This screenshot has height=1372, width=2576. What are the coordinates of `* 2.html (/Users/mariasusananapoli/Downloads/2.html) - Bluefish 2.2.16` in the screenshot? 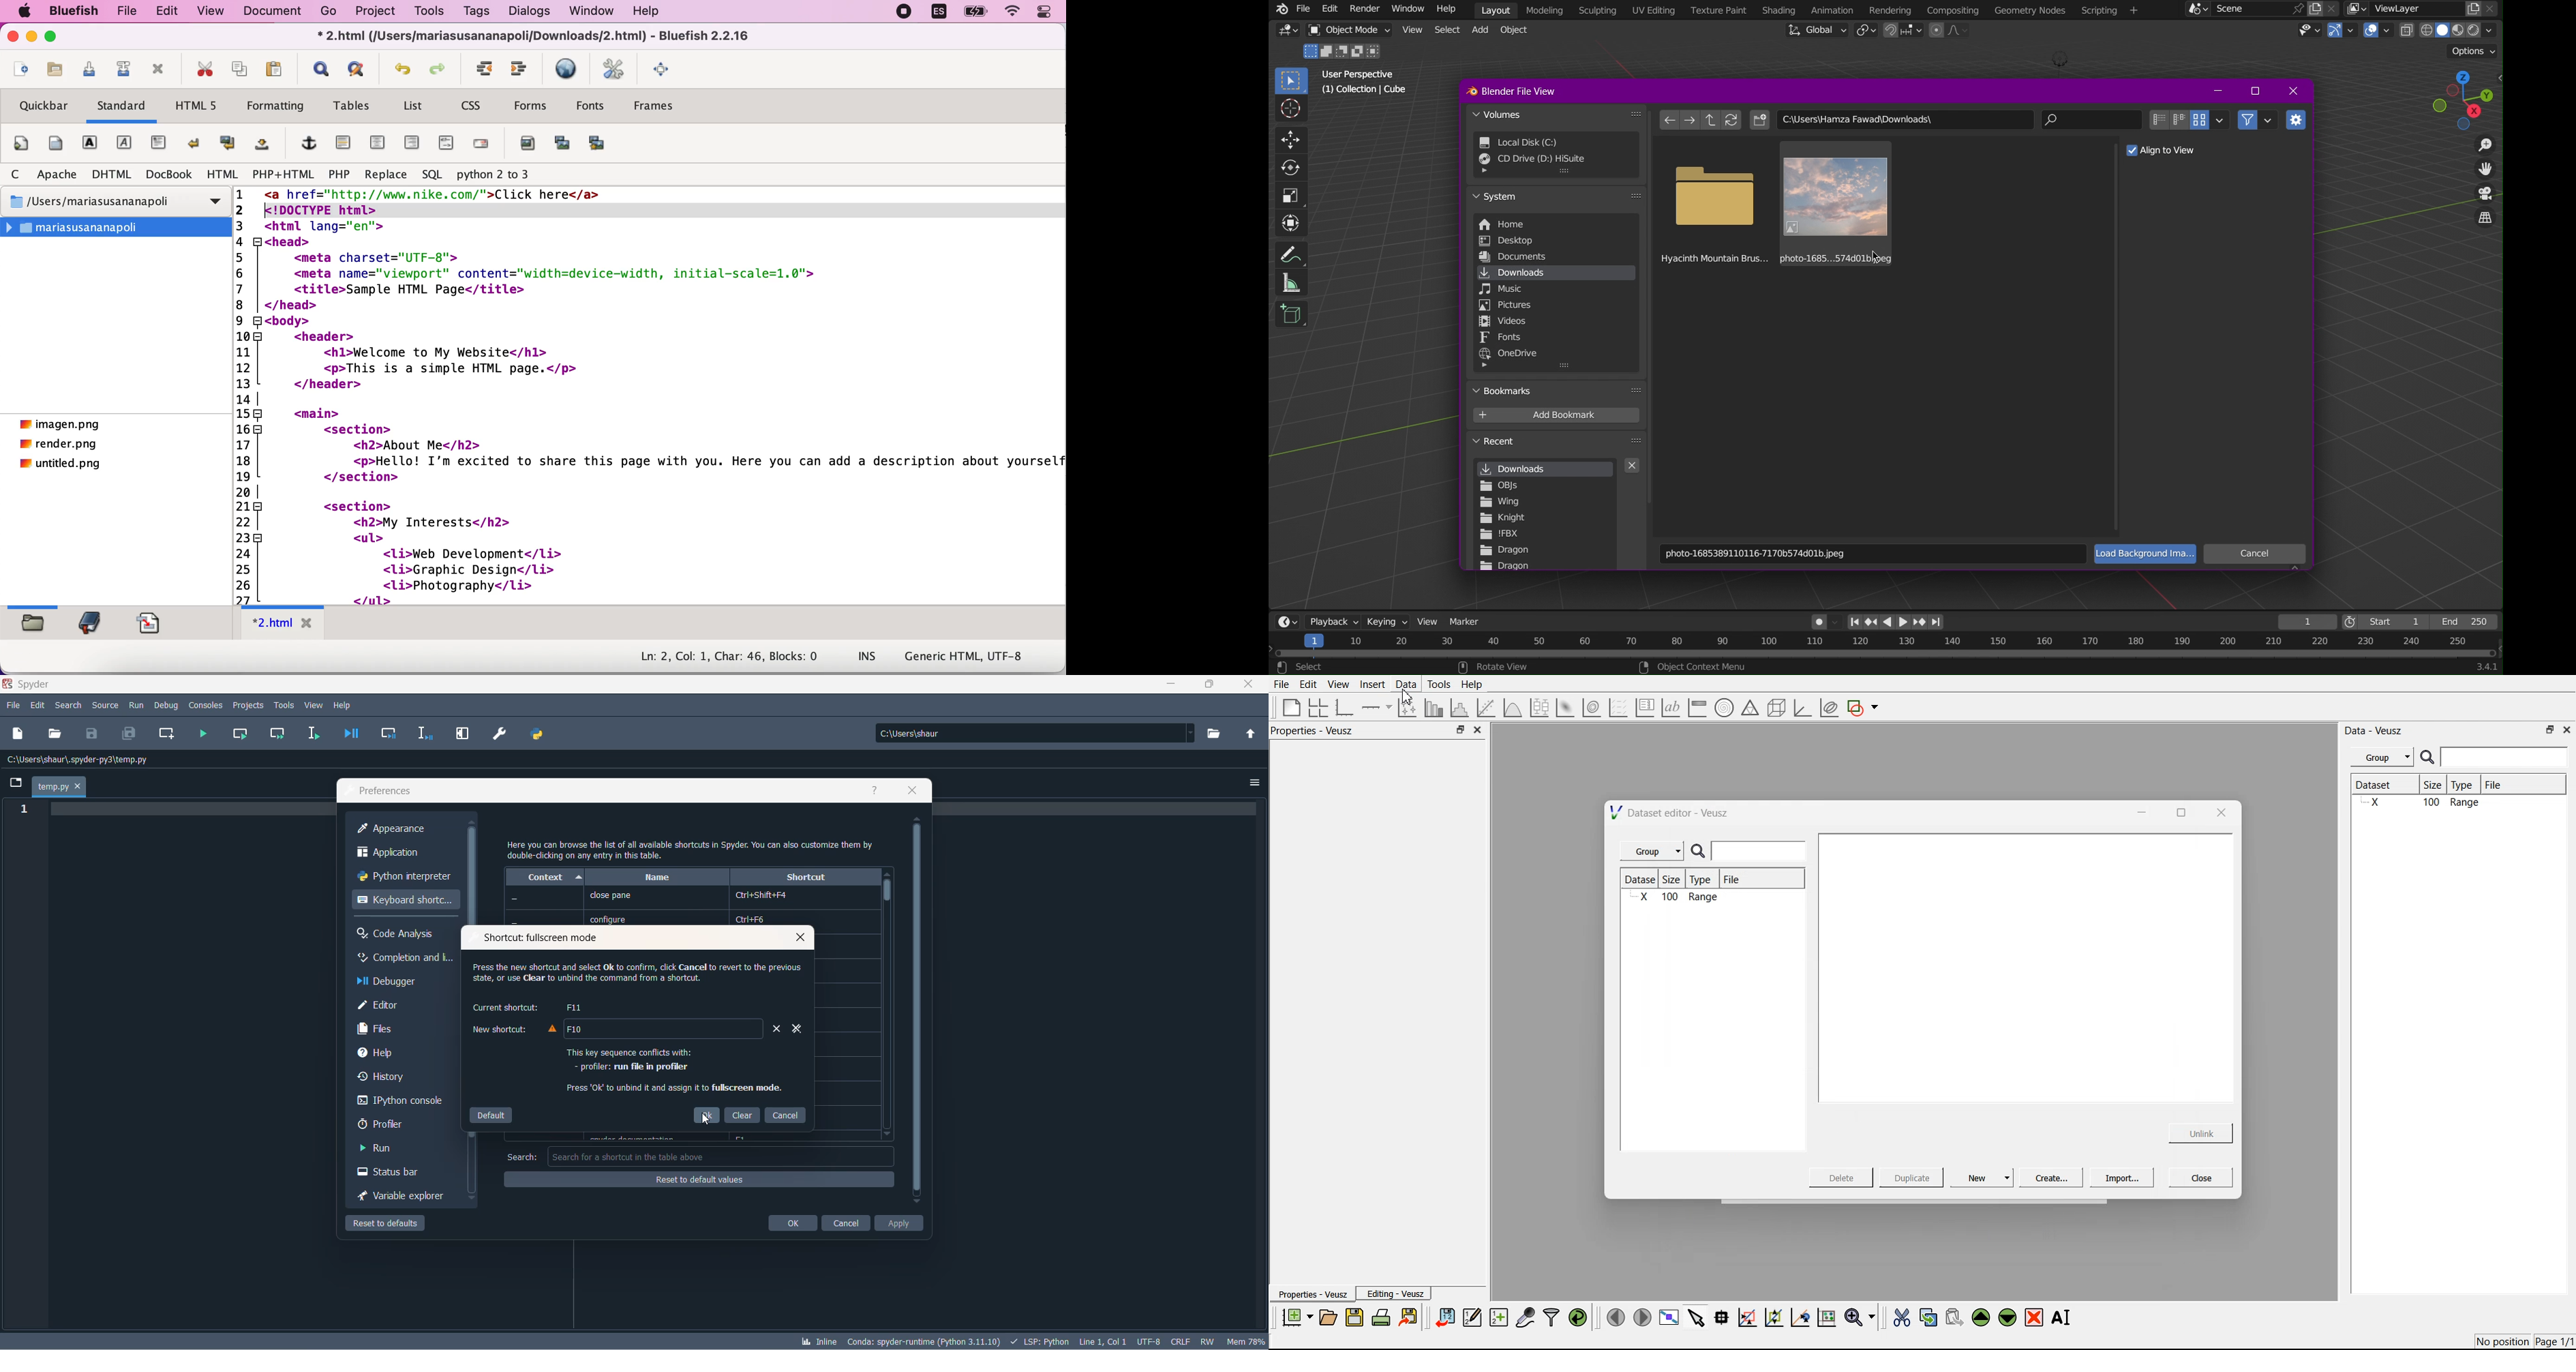 It's located at (537, 38).